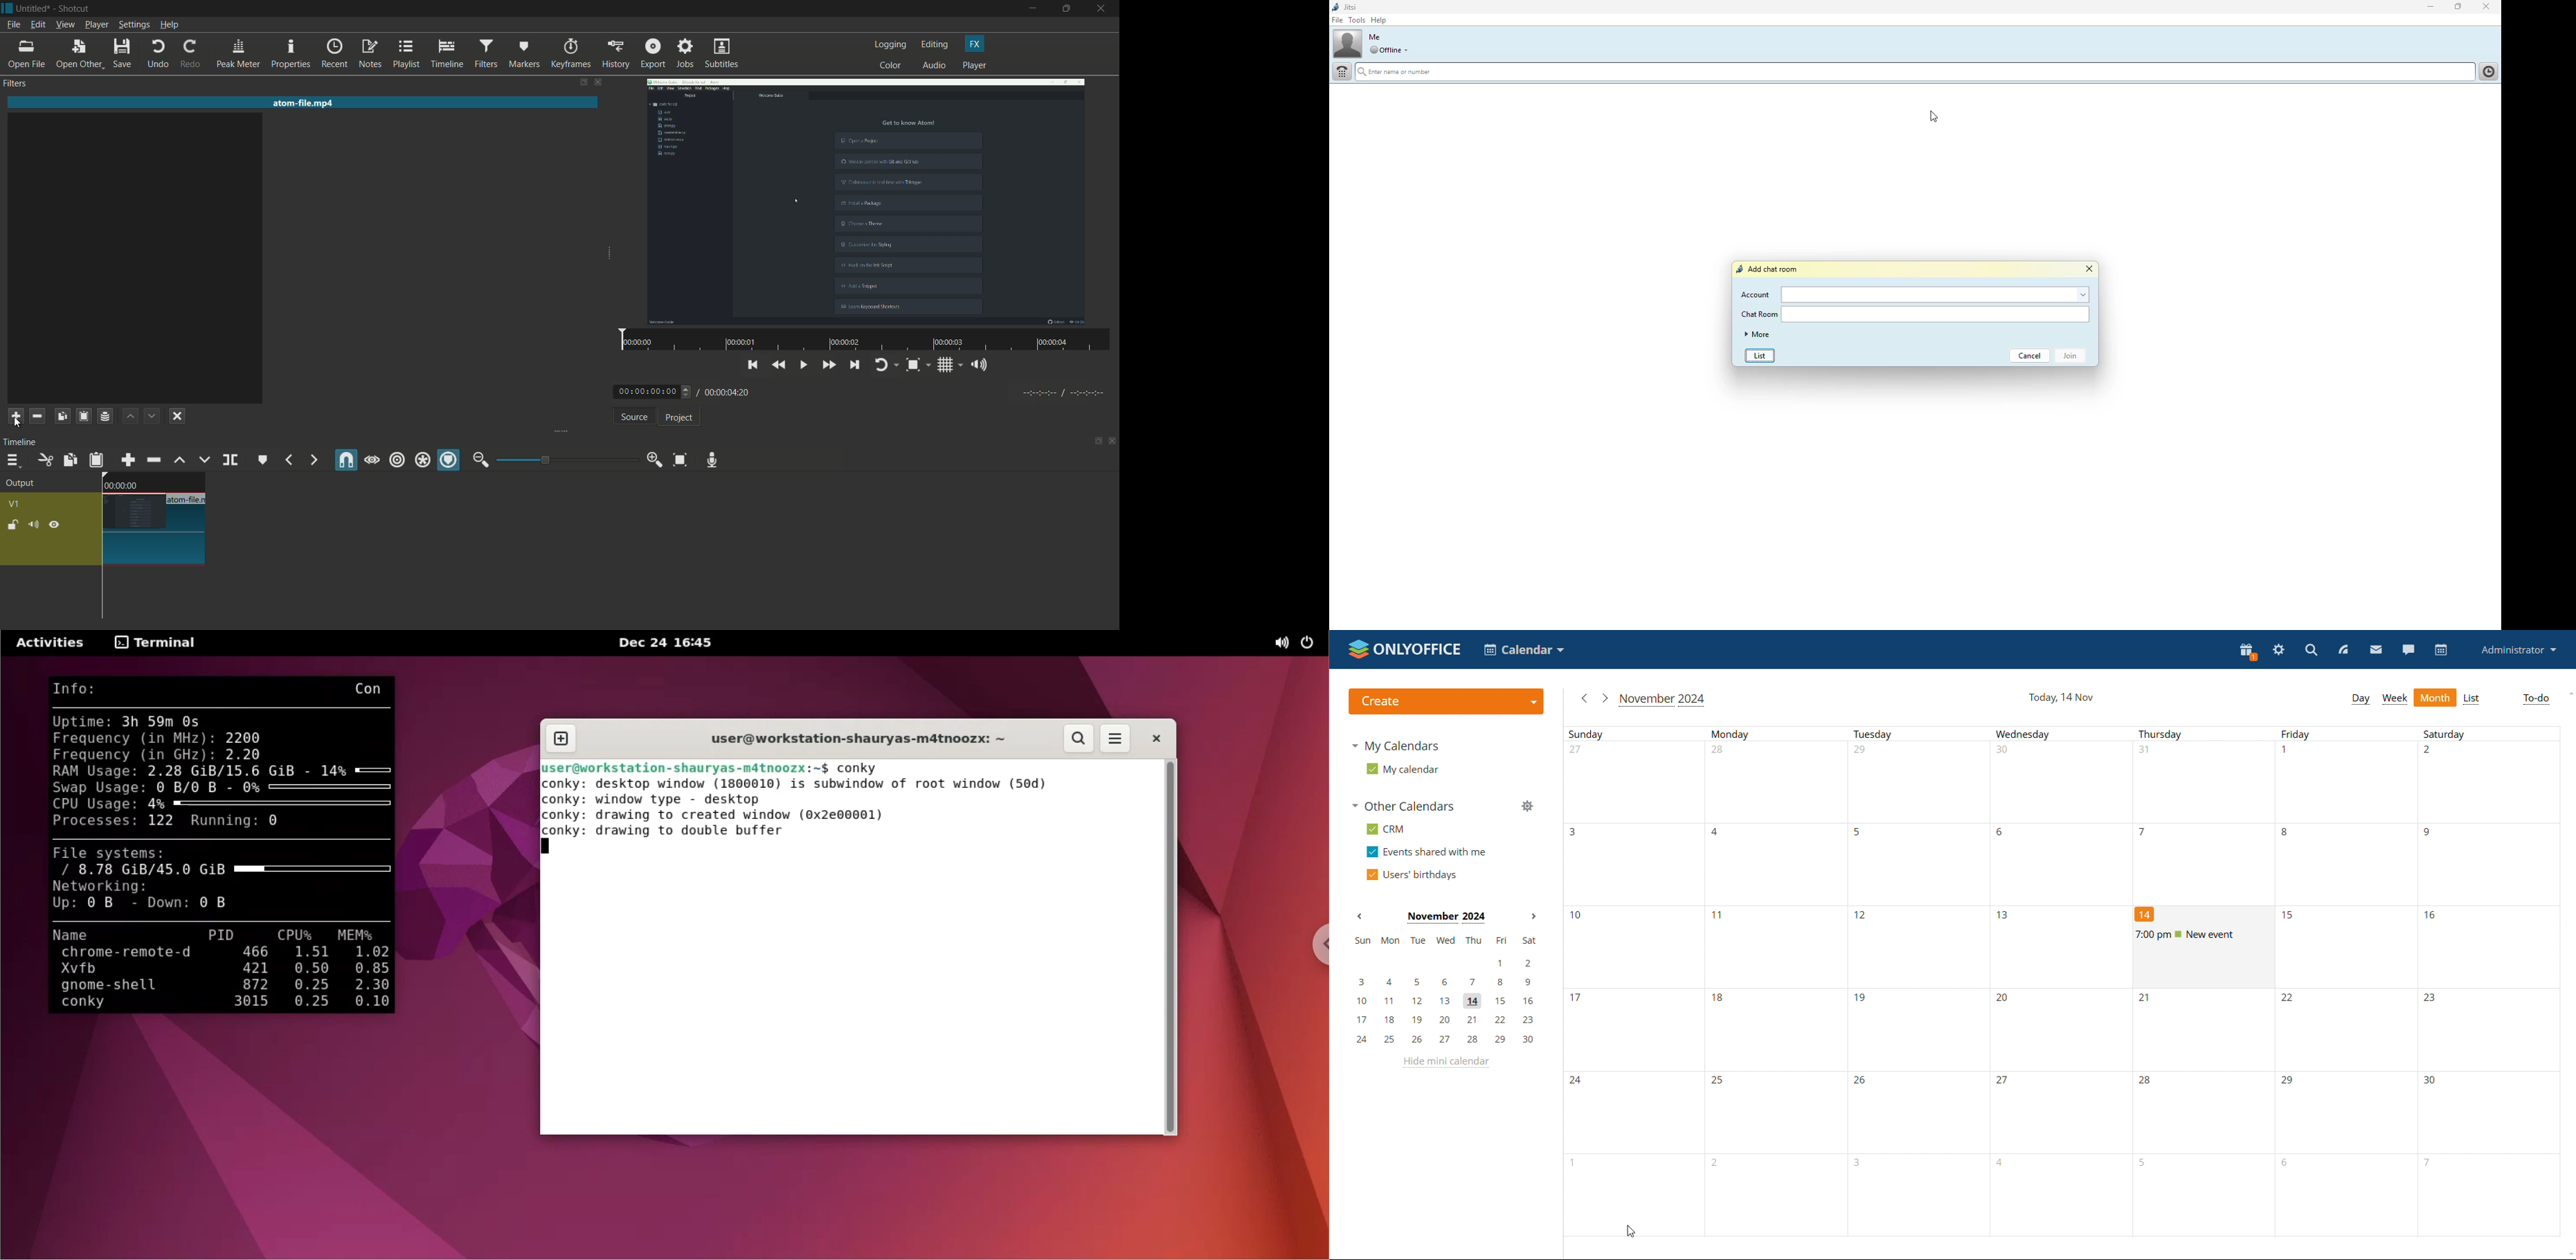  I want to click on split at playhead, so click(232, 461).